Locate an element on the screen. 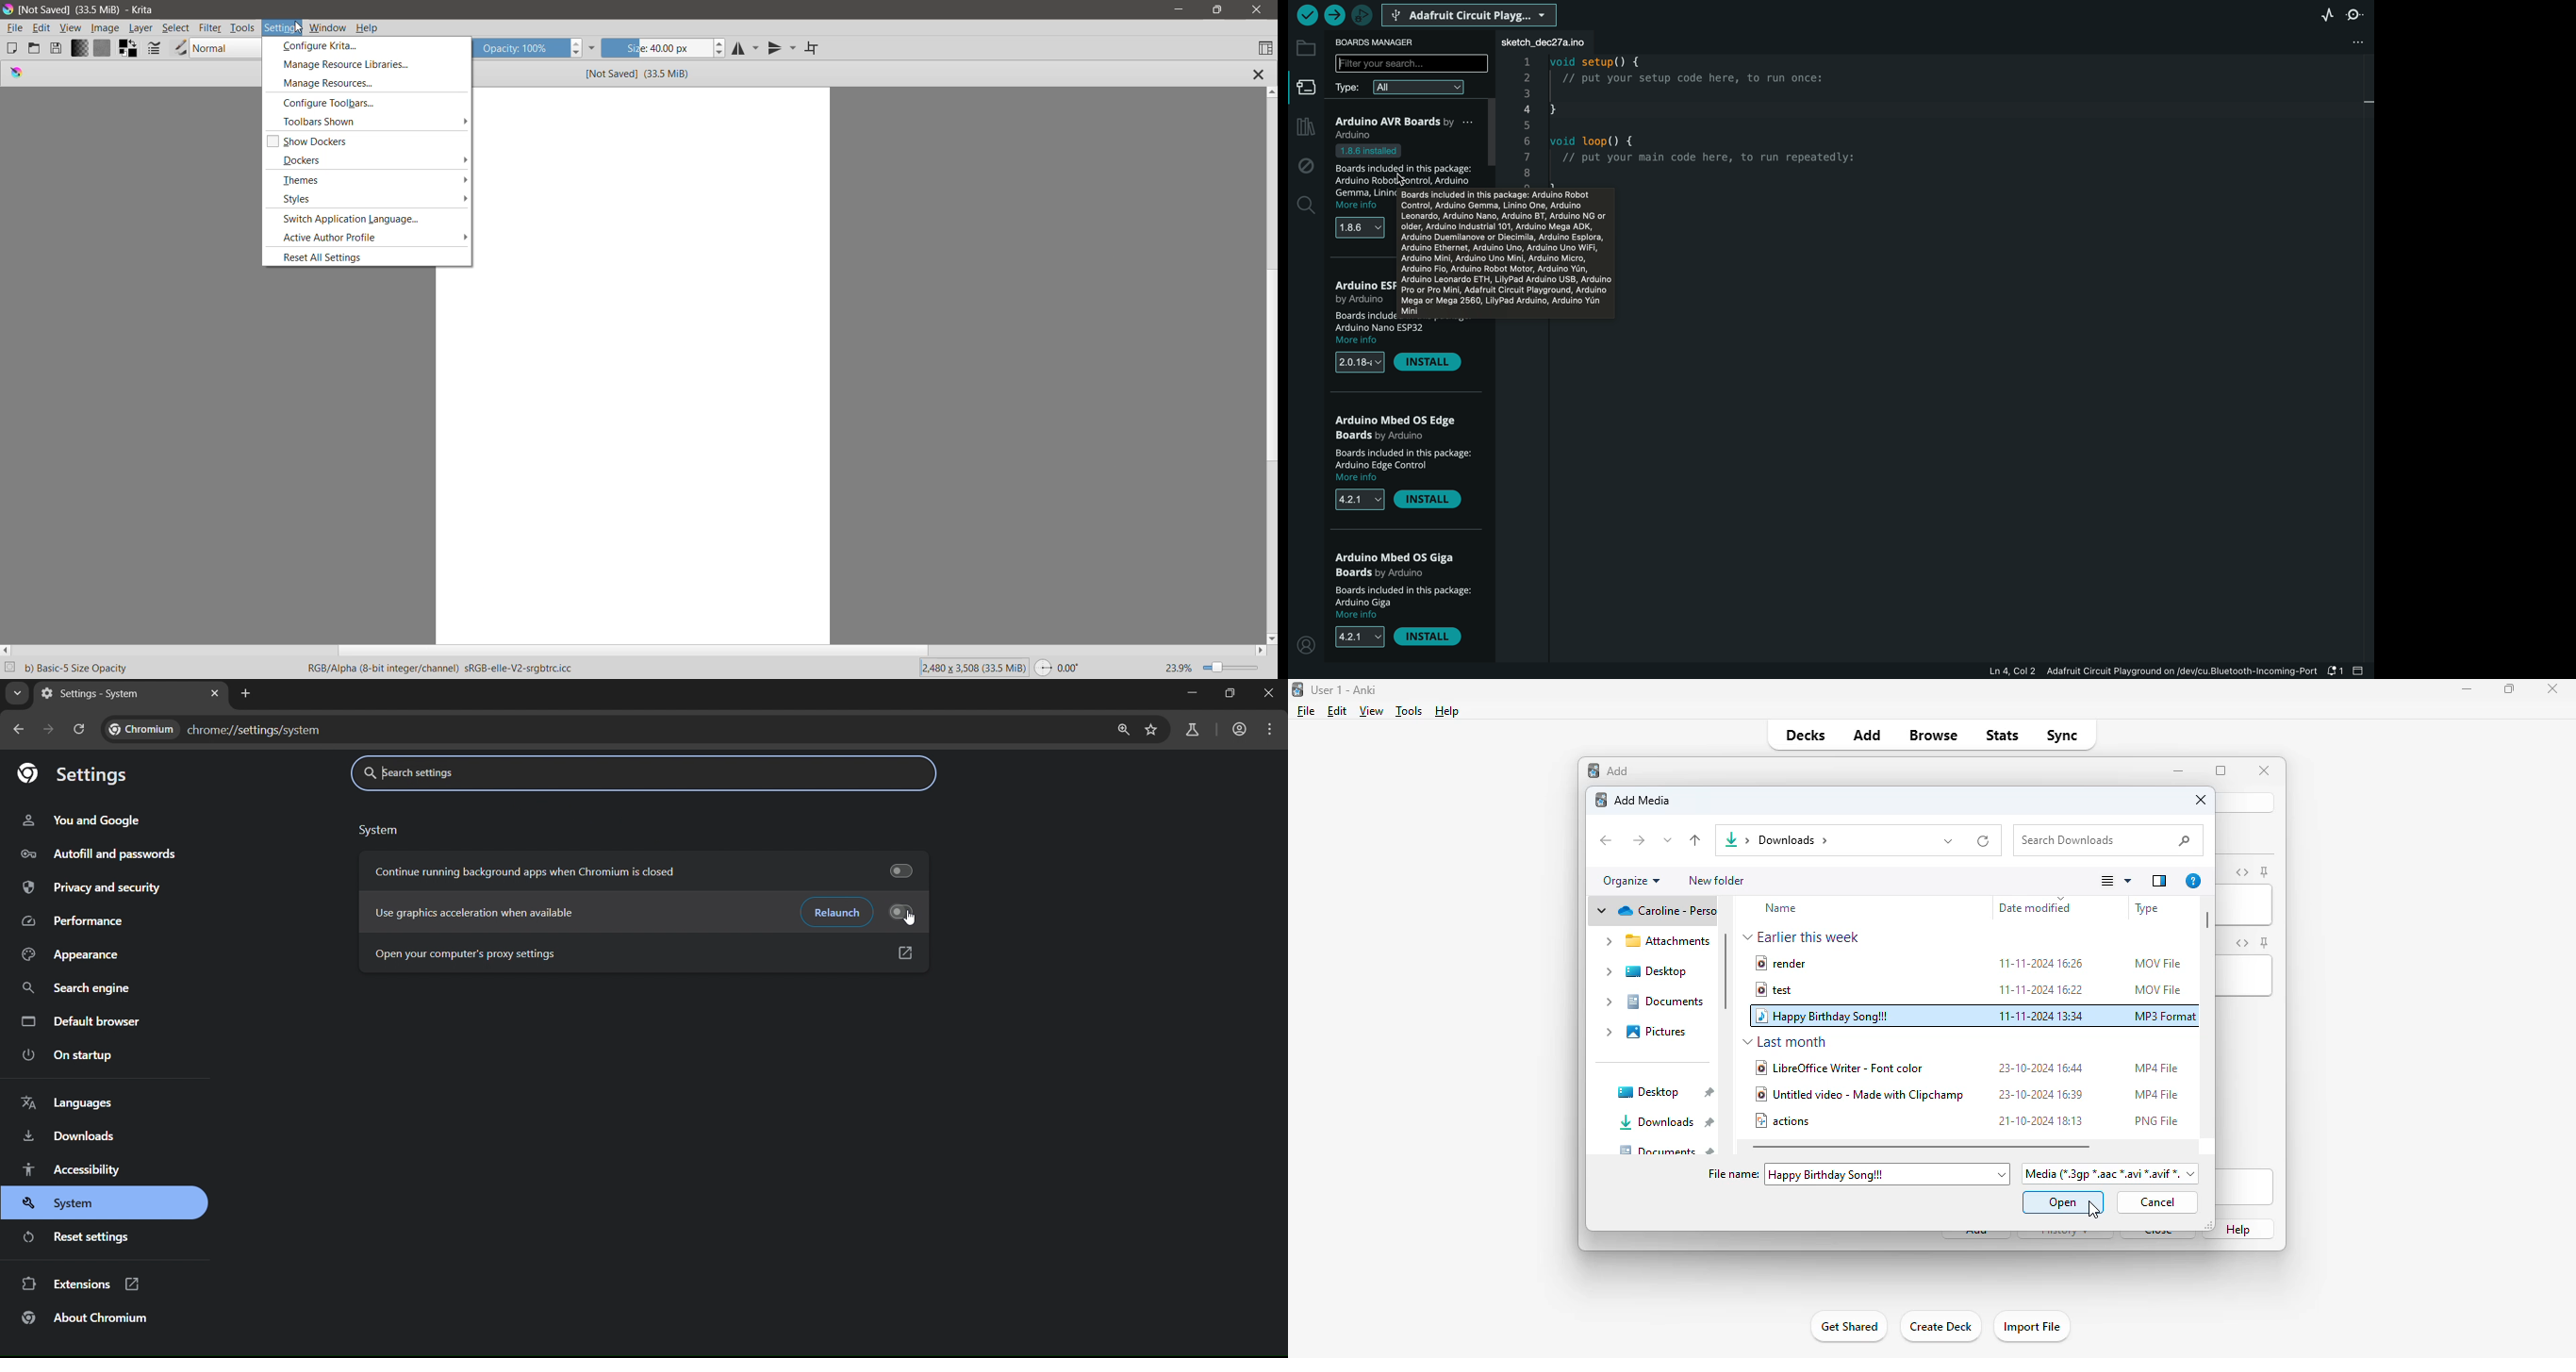  Create New Document is located at coordinates (13, 49).